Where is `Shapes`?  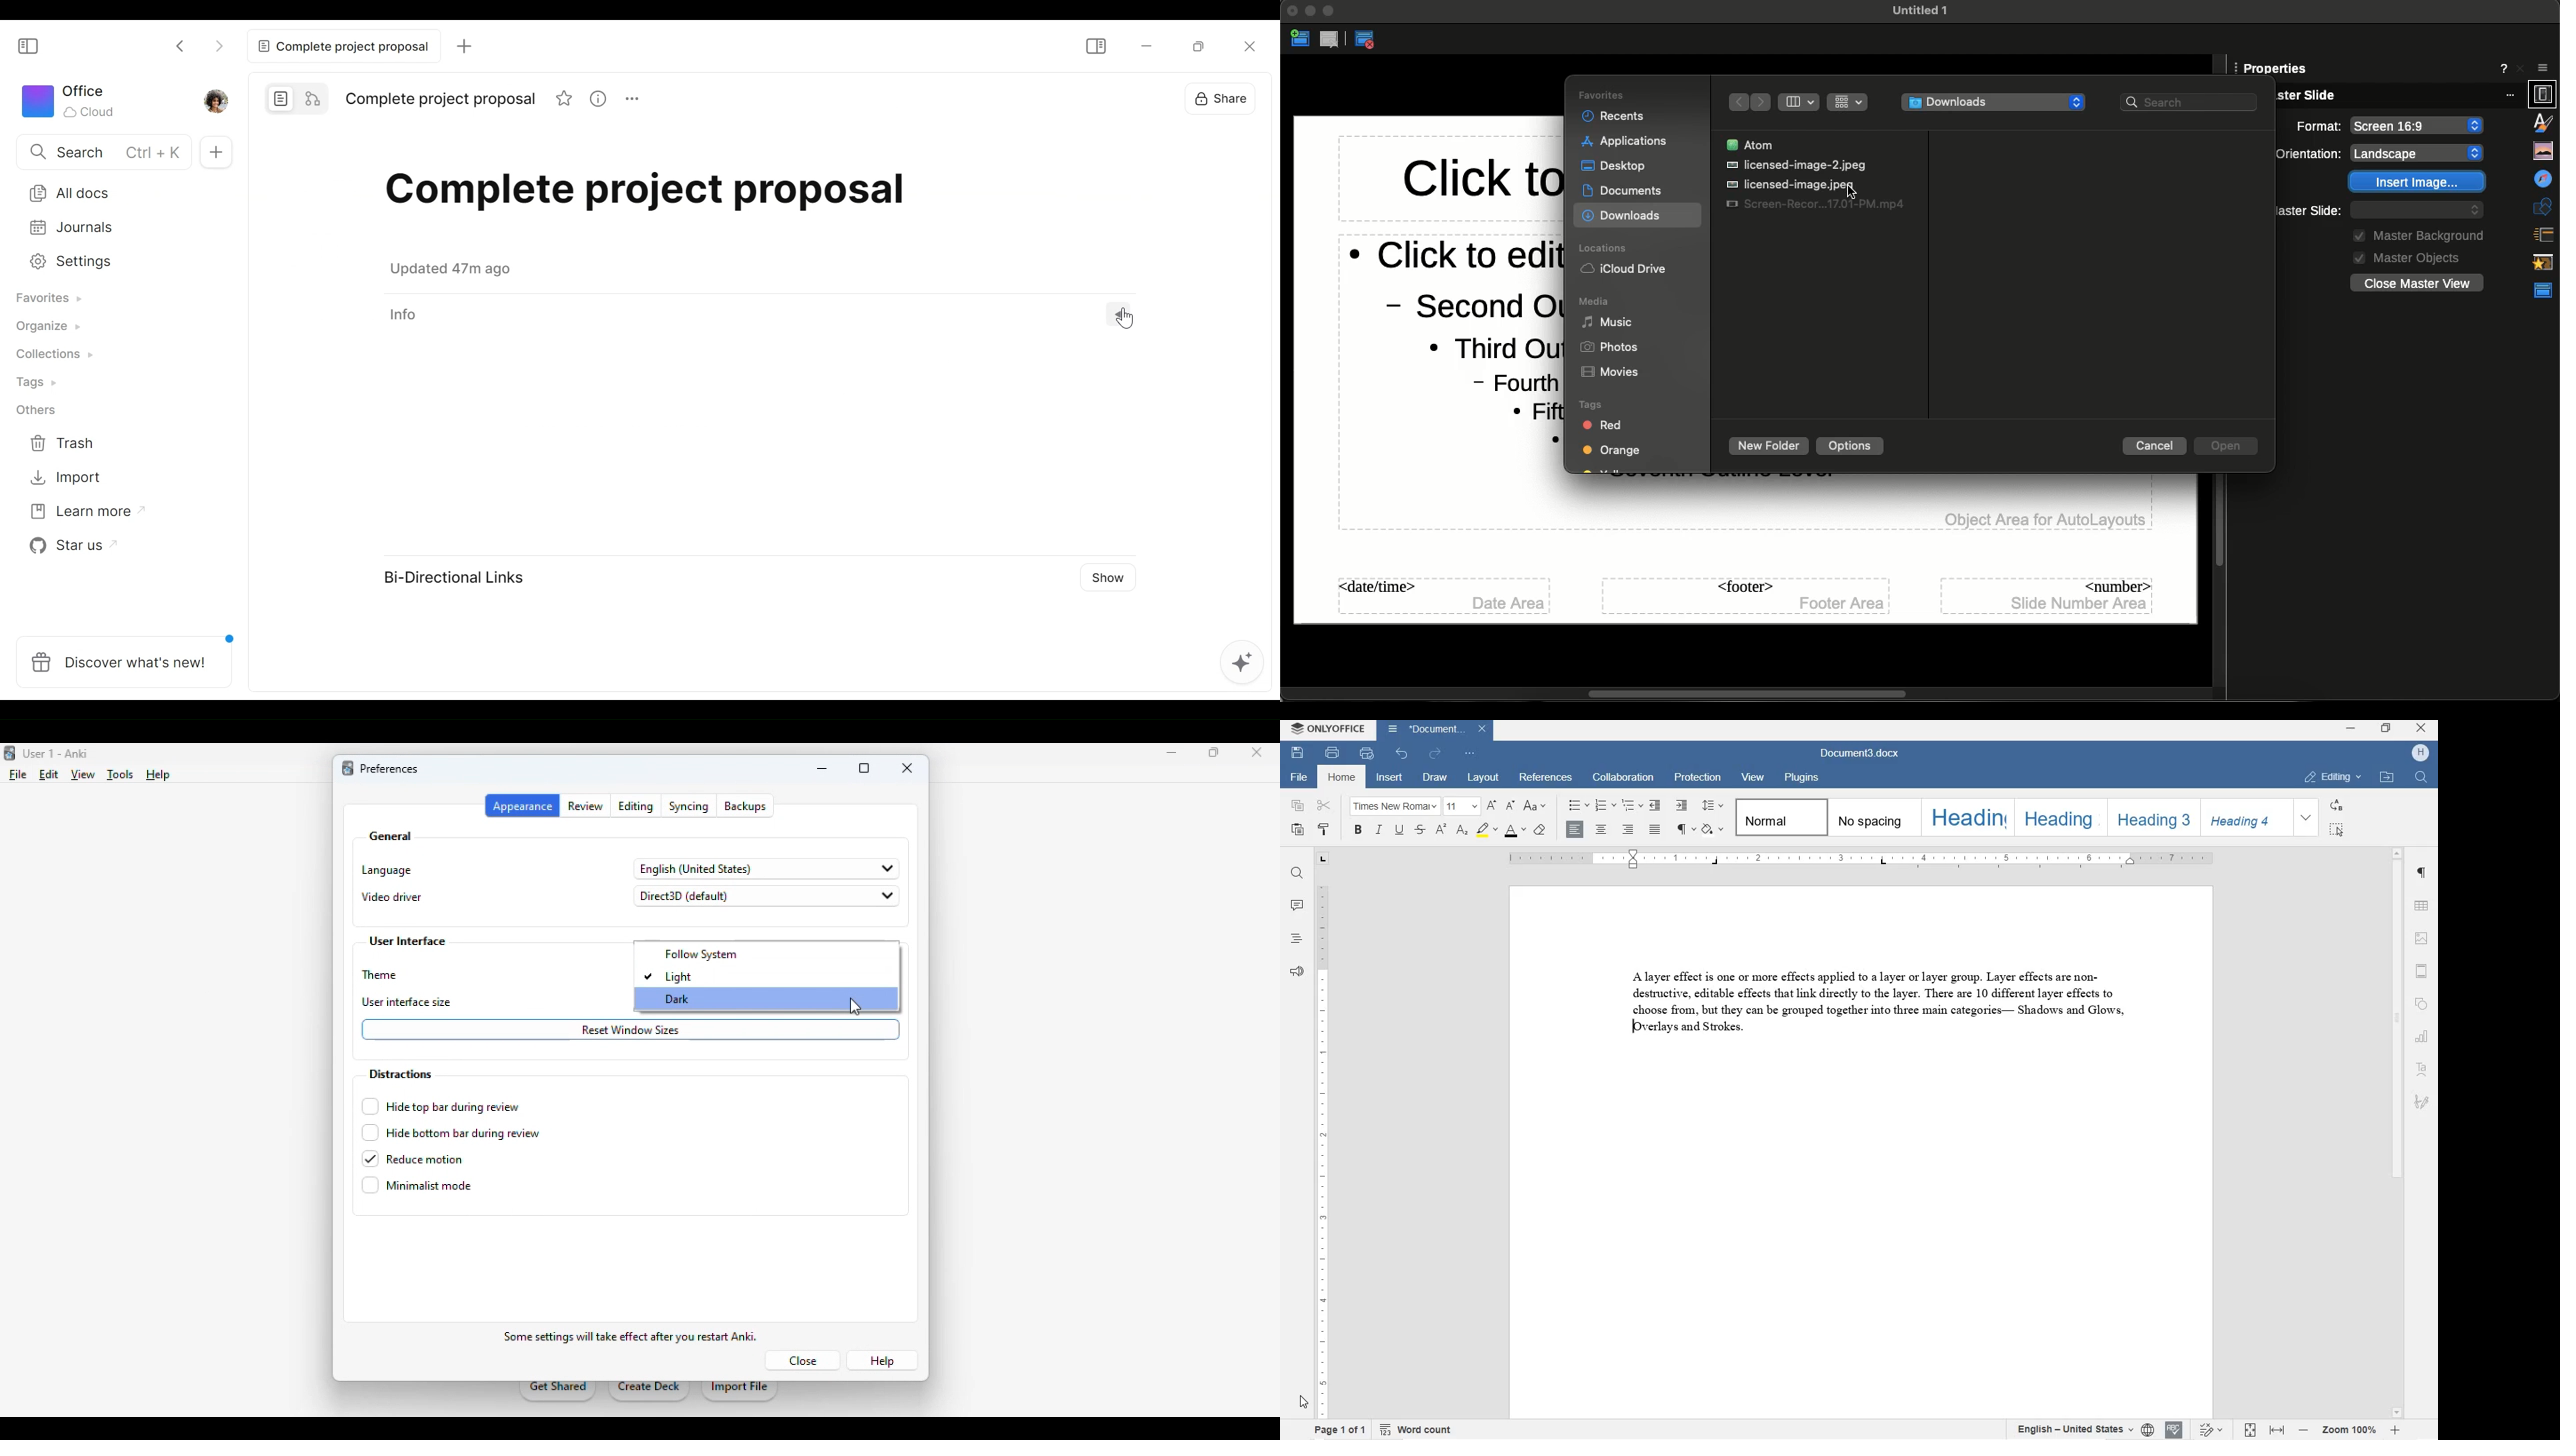
Shapes is located at coordinates (2543, 176).